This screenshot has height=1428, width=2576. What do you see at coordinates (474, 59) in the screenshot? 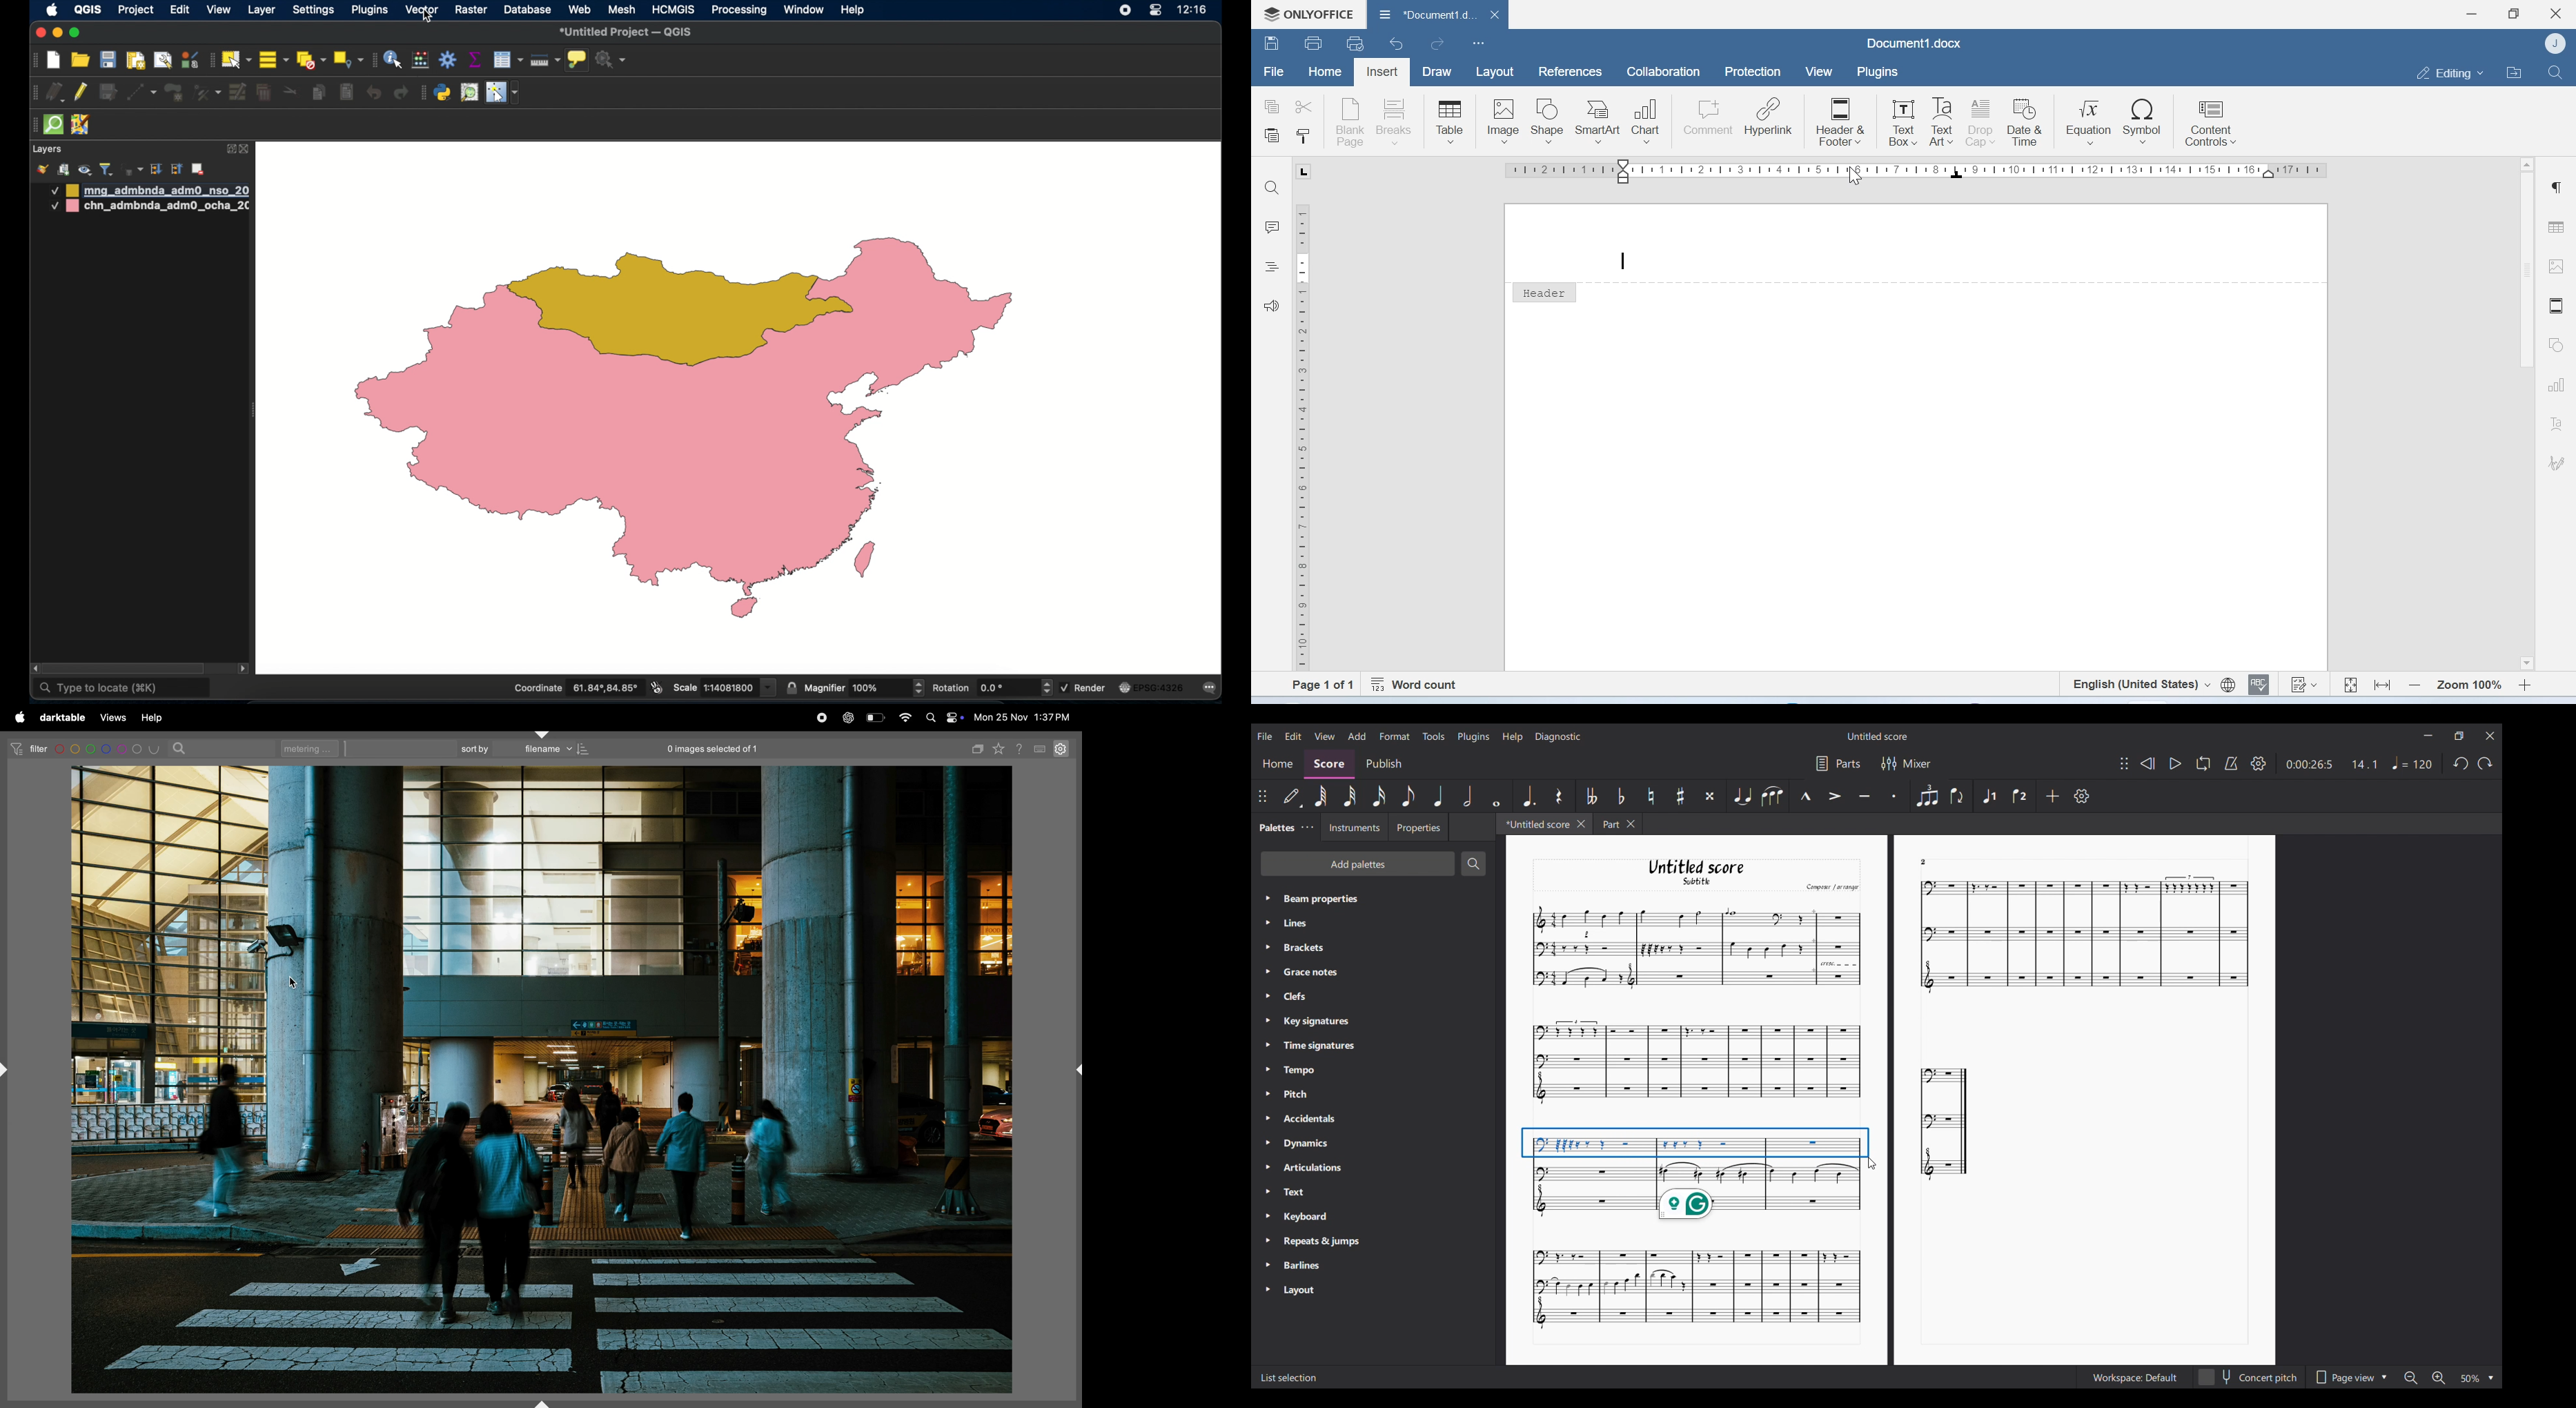
I see `show statistical summary` at bounding box center [474, 59].